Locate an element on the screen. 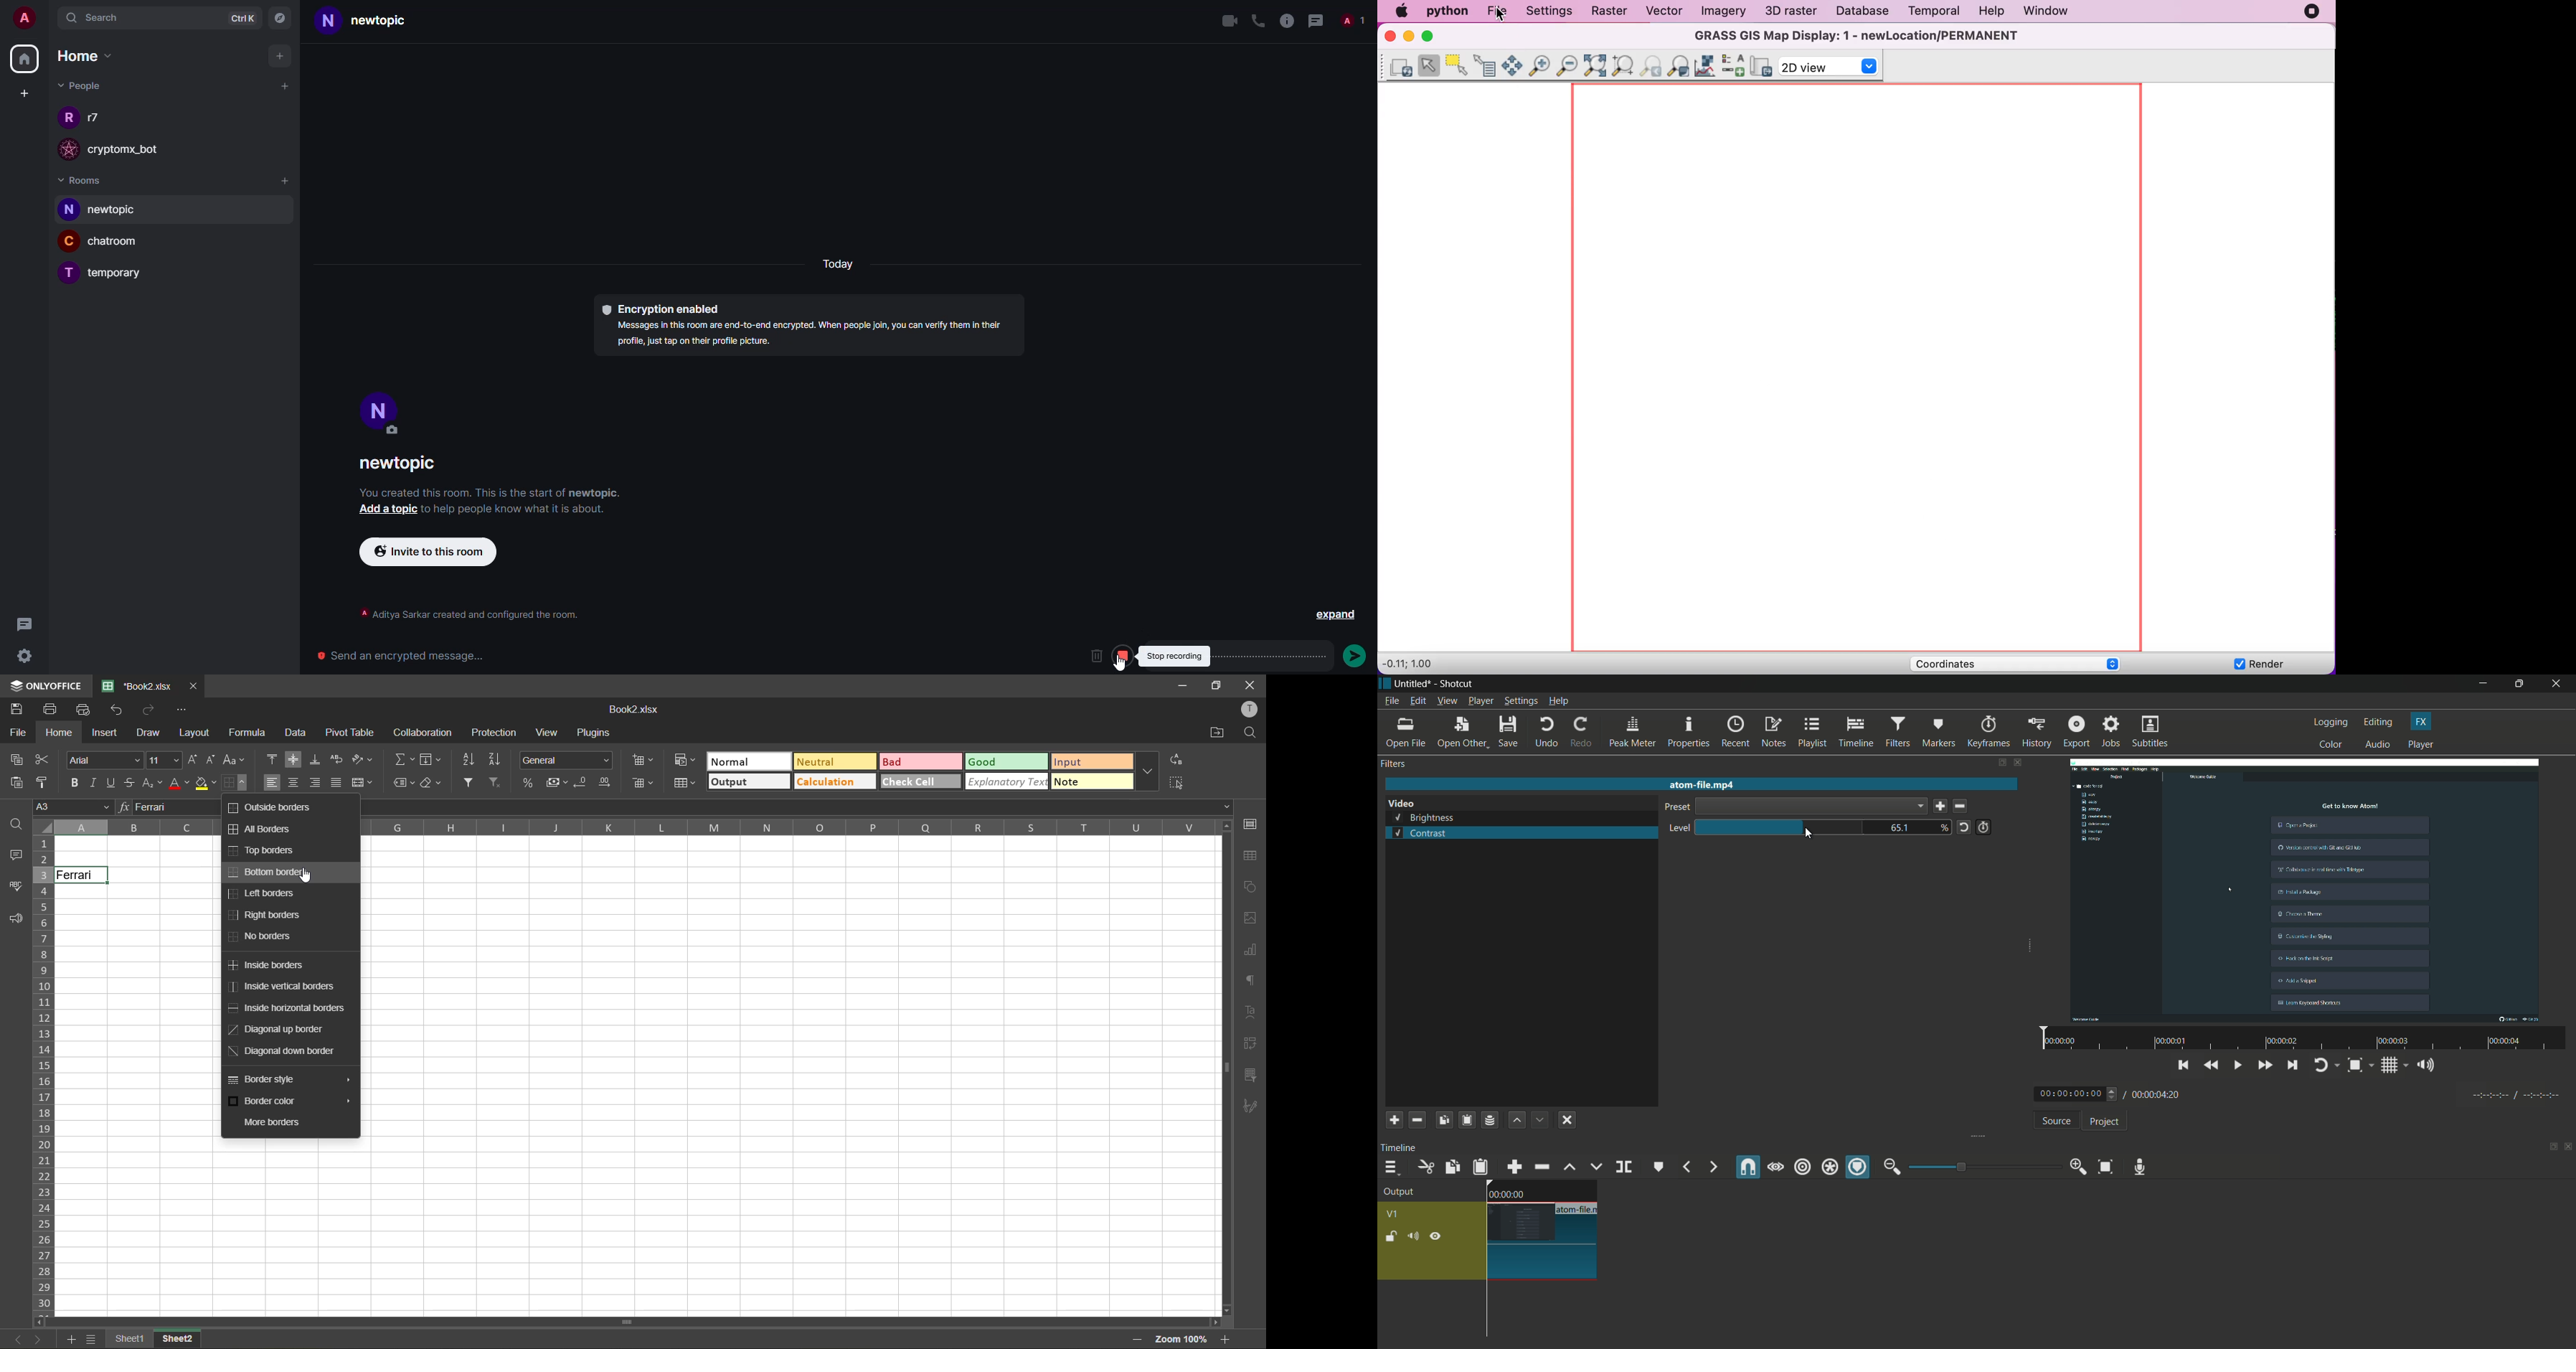  sort descending is located at coordinates (498, 760).